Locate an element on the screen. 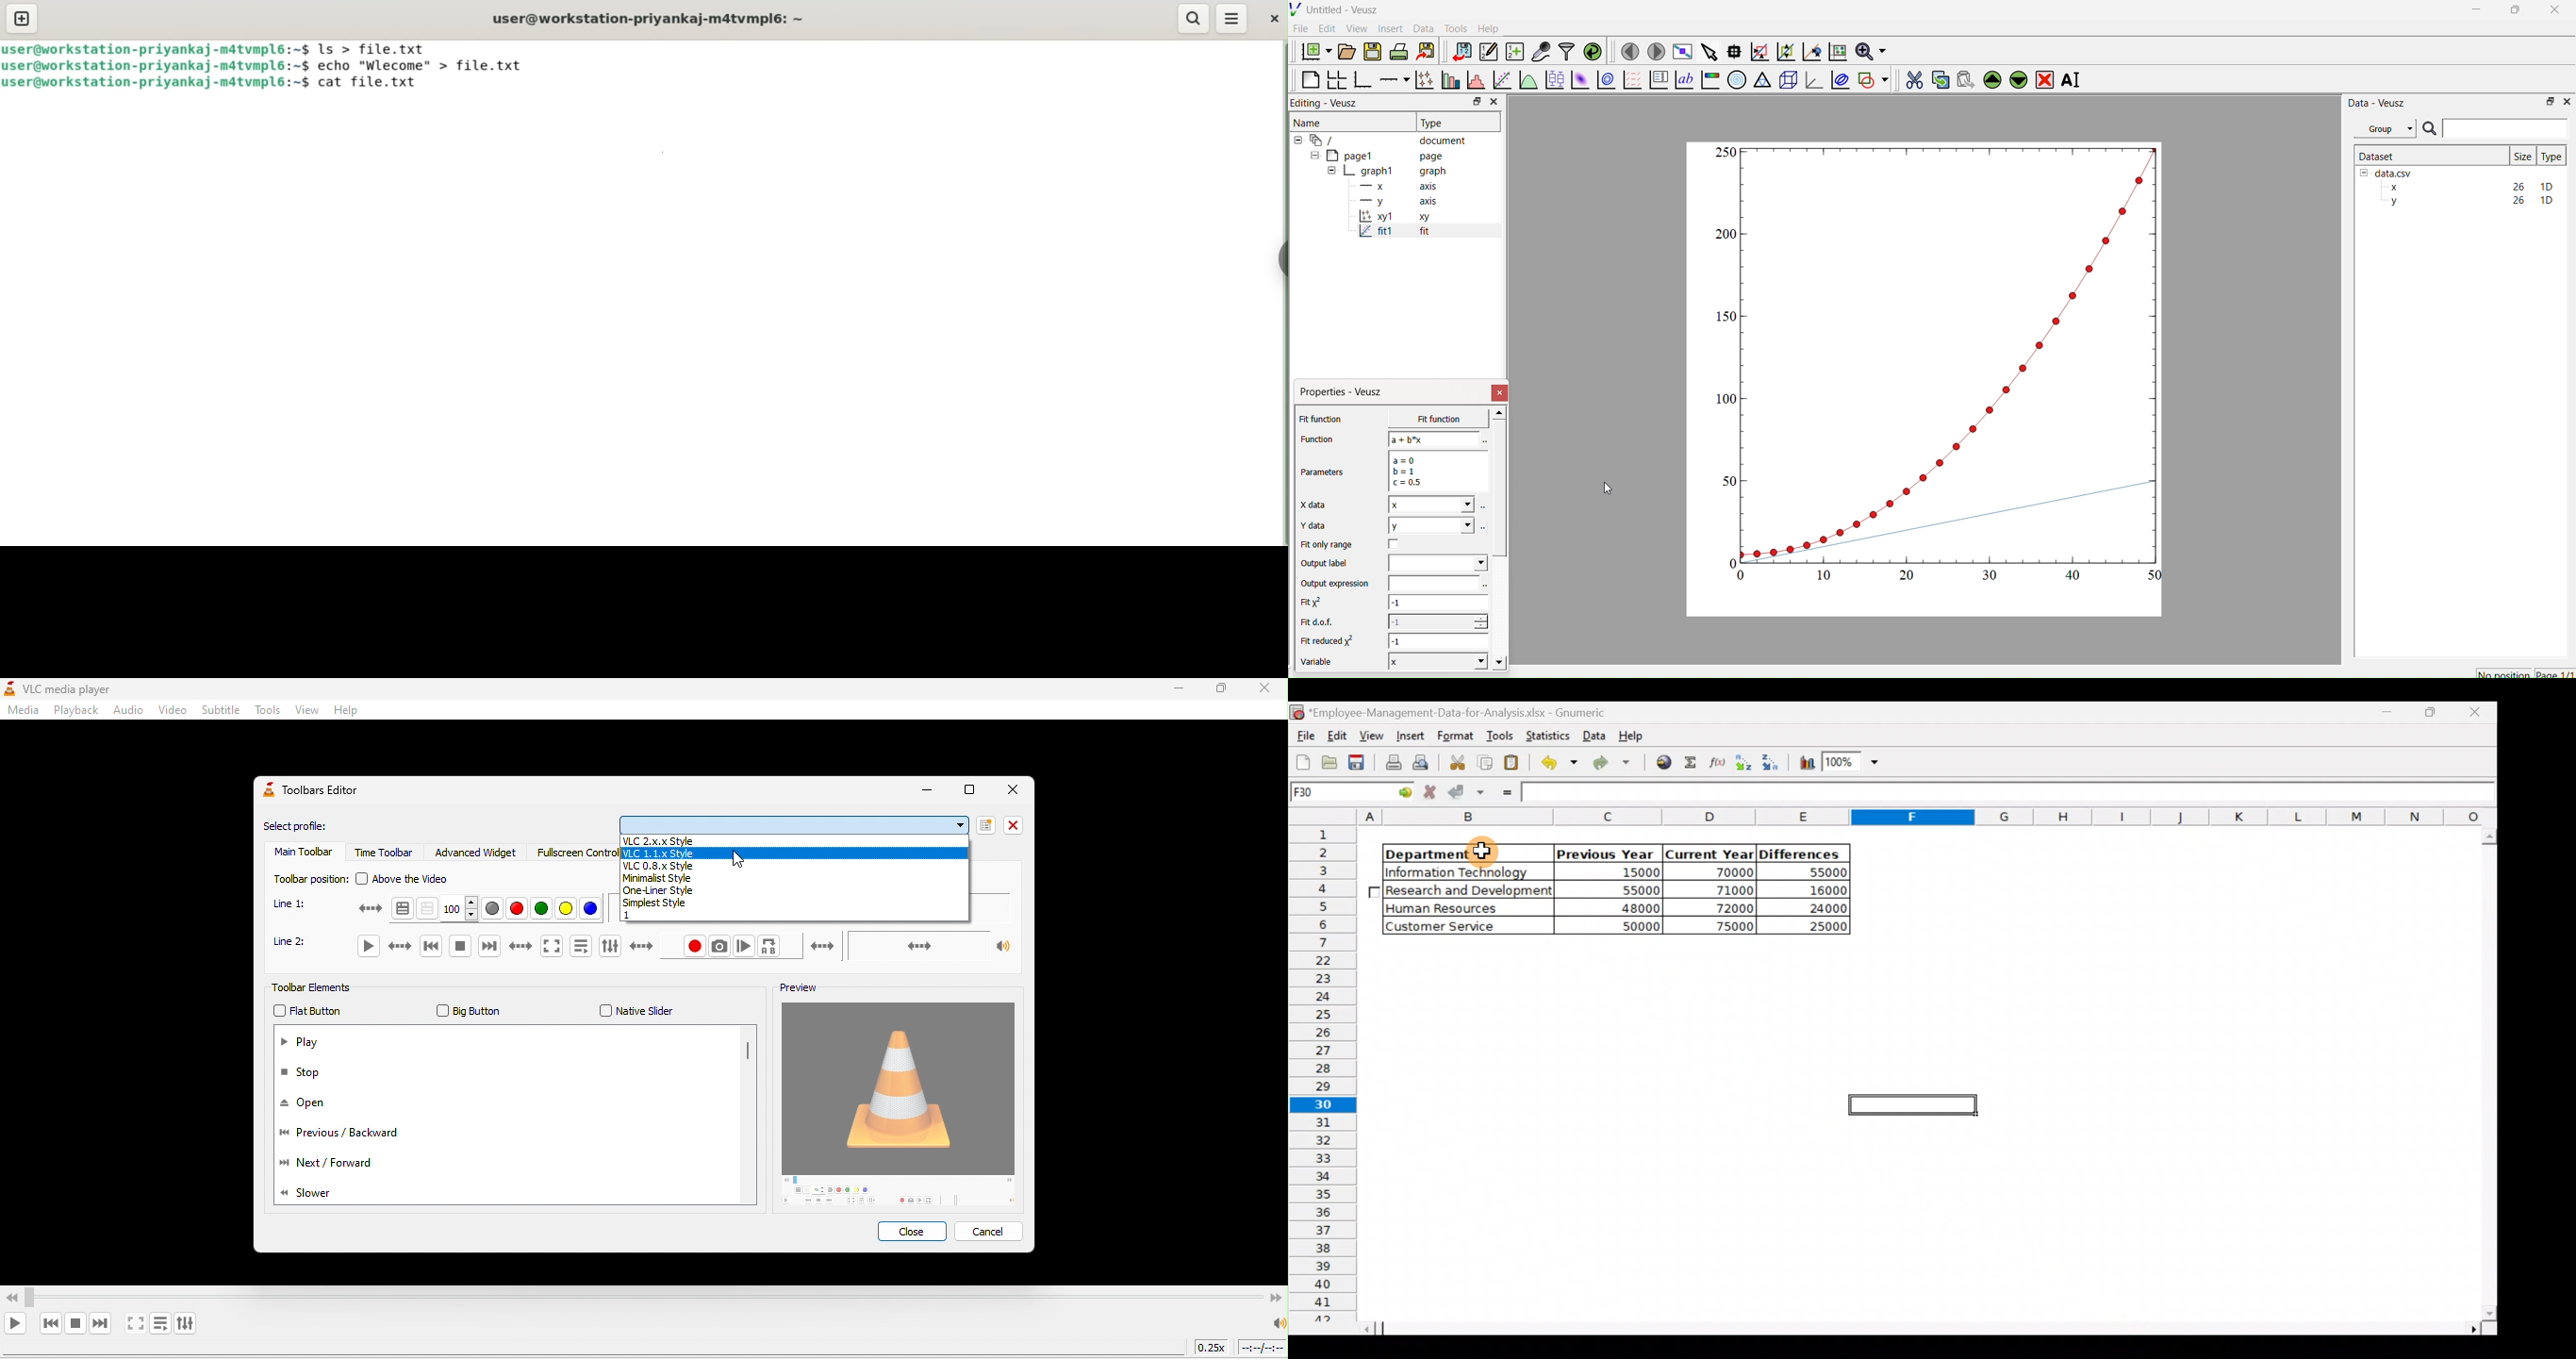 The image size is (2576, 1372). Copy the selection is located at coordinates (1484, 763).